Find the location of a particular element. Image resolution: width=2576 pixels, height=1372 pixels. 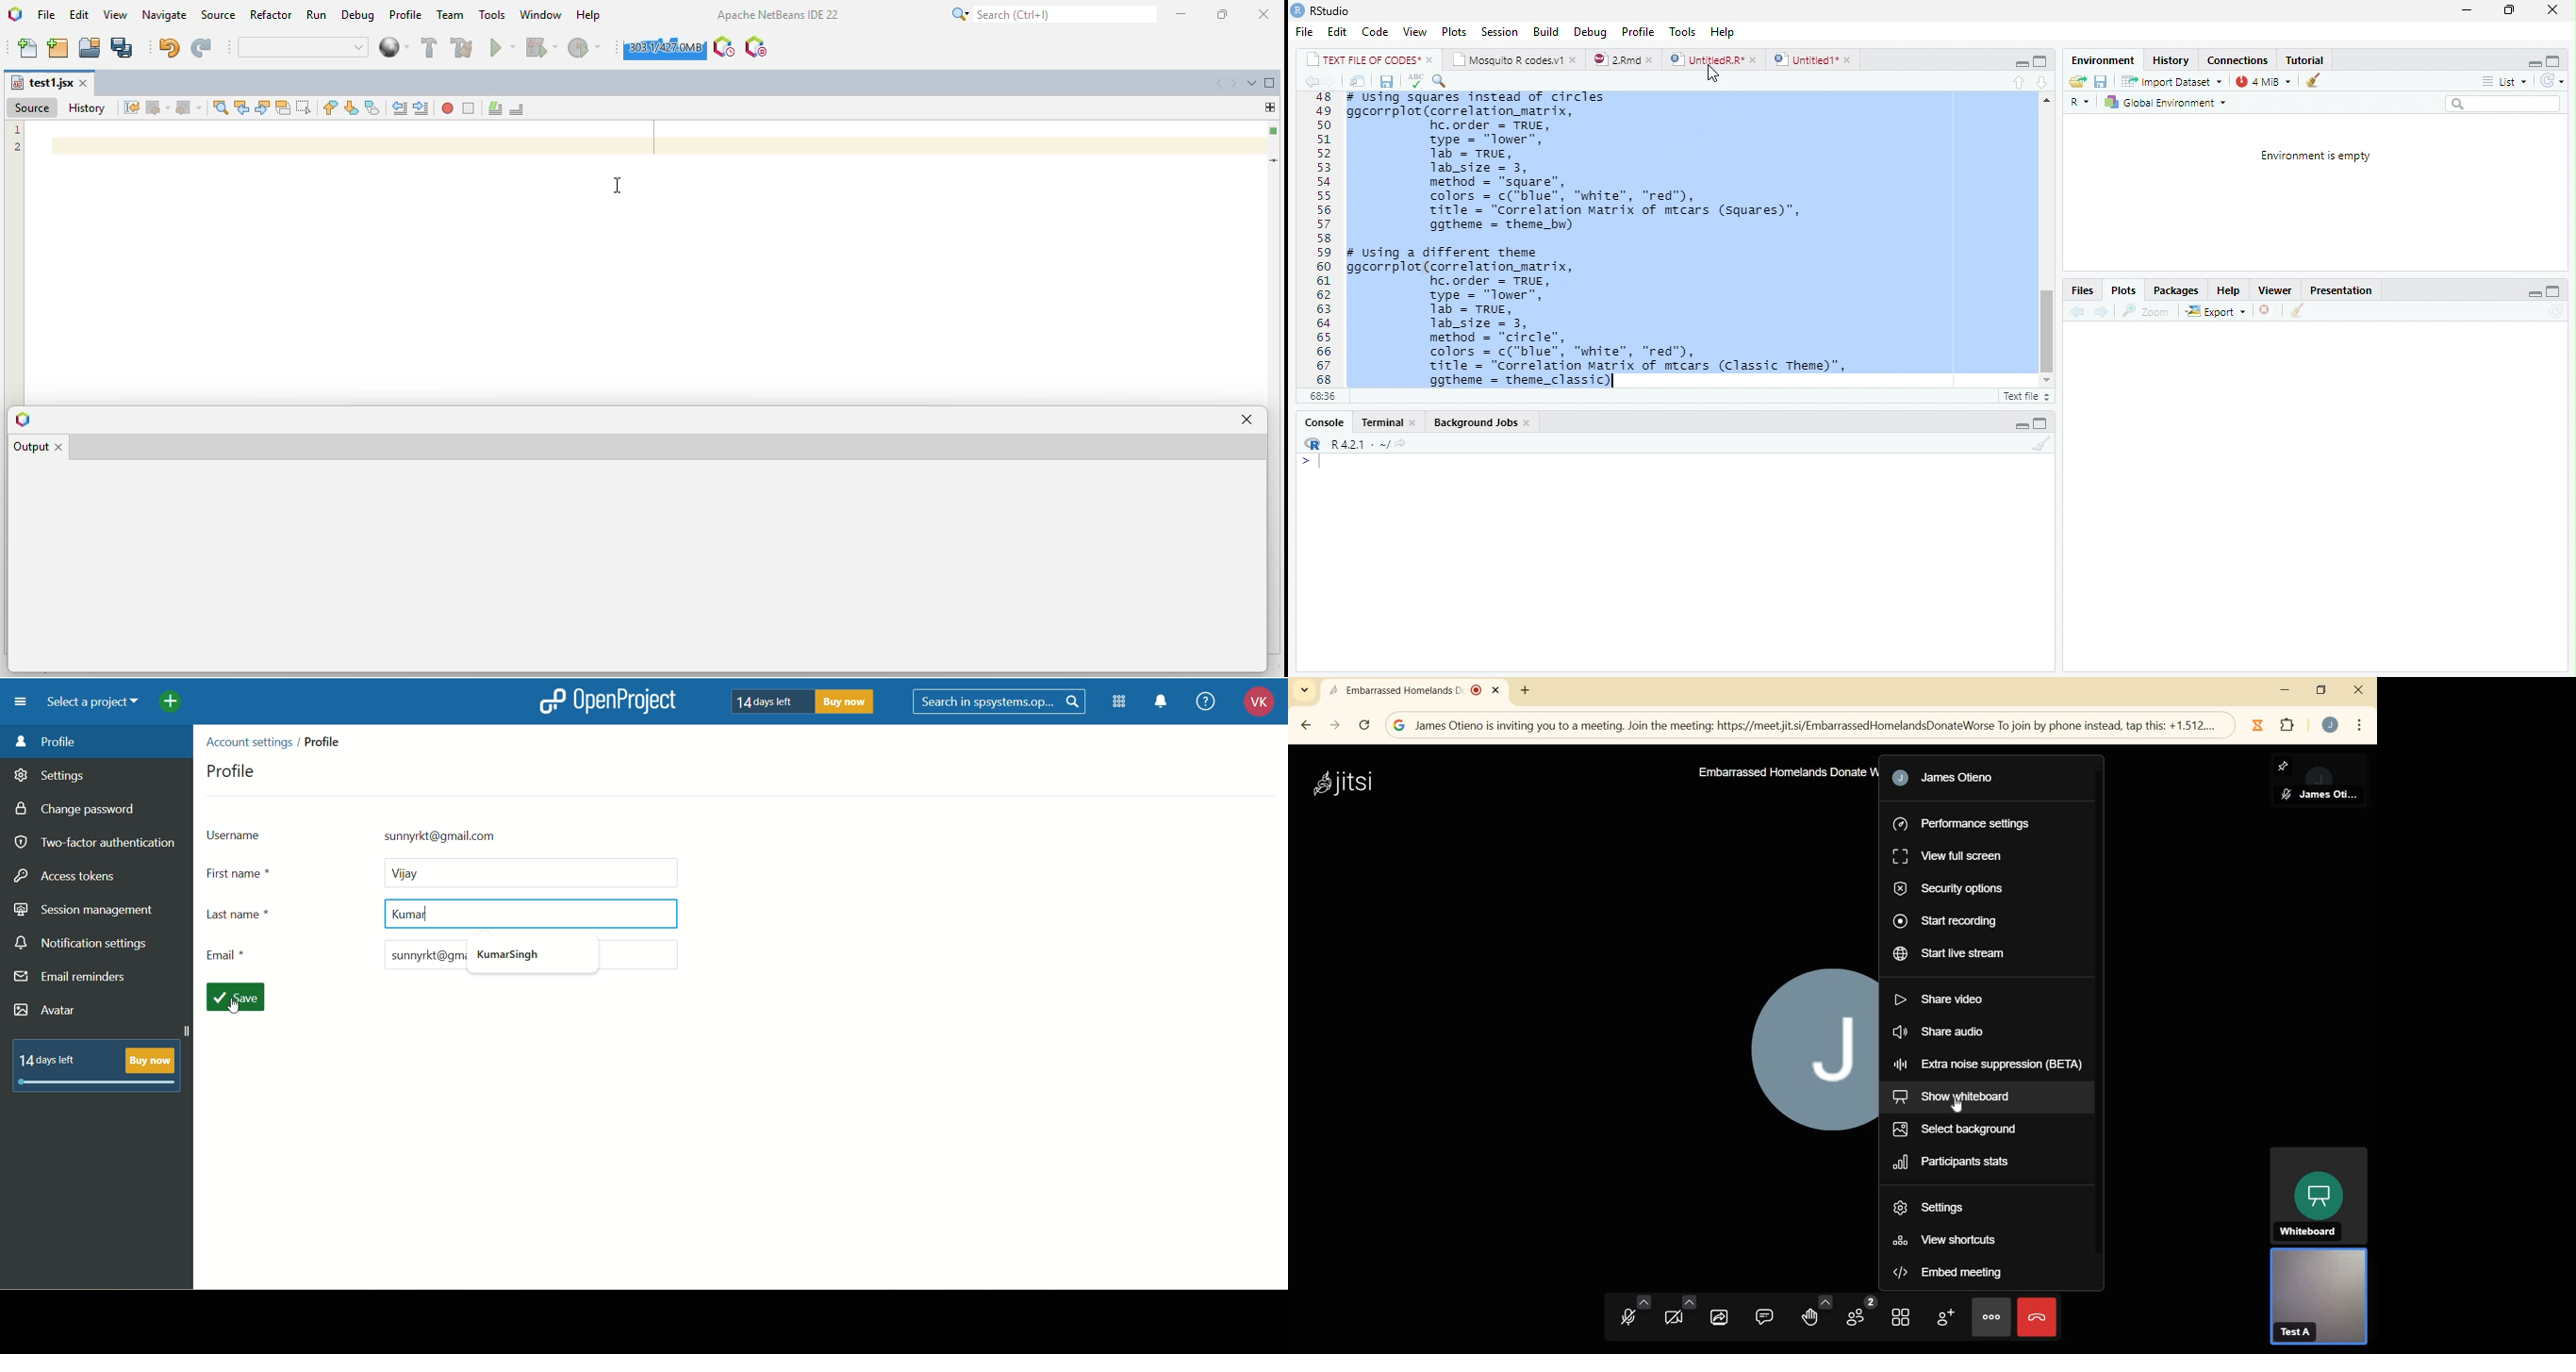

Help is located at coordinates (1723, 30).